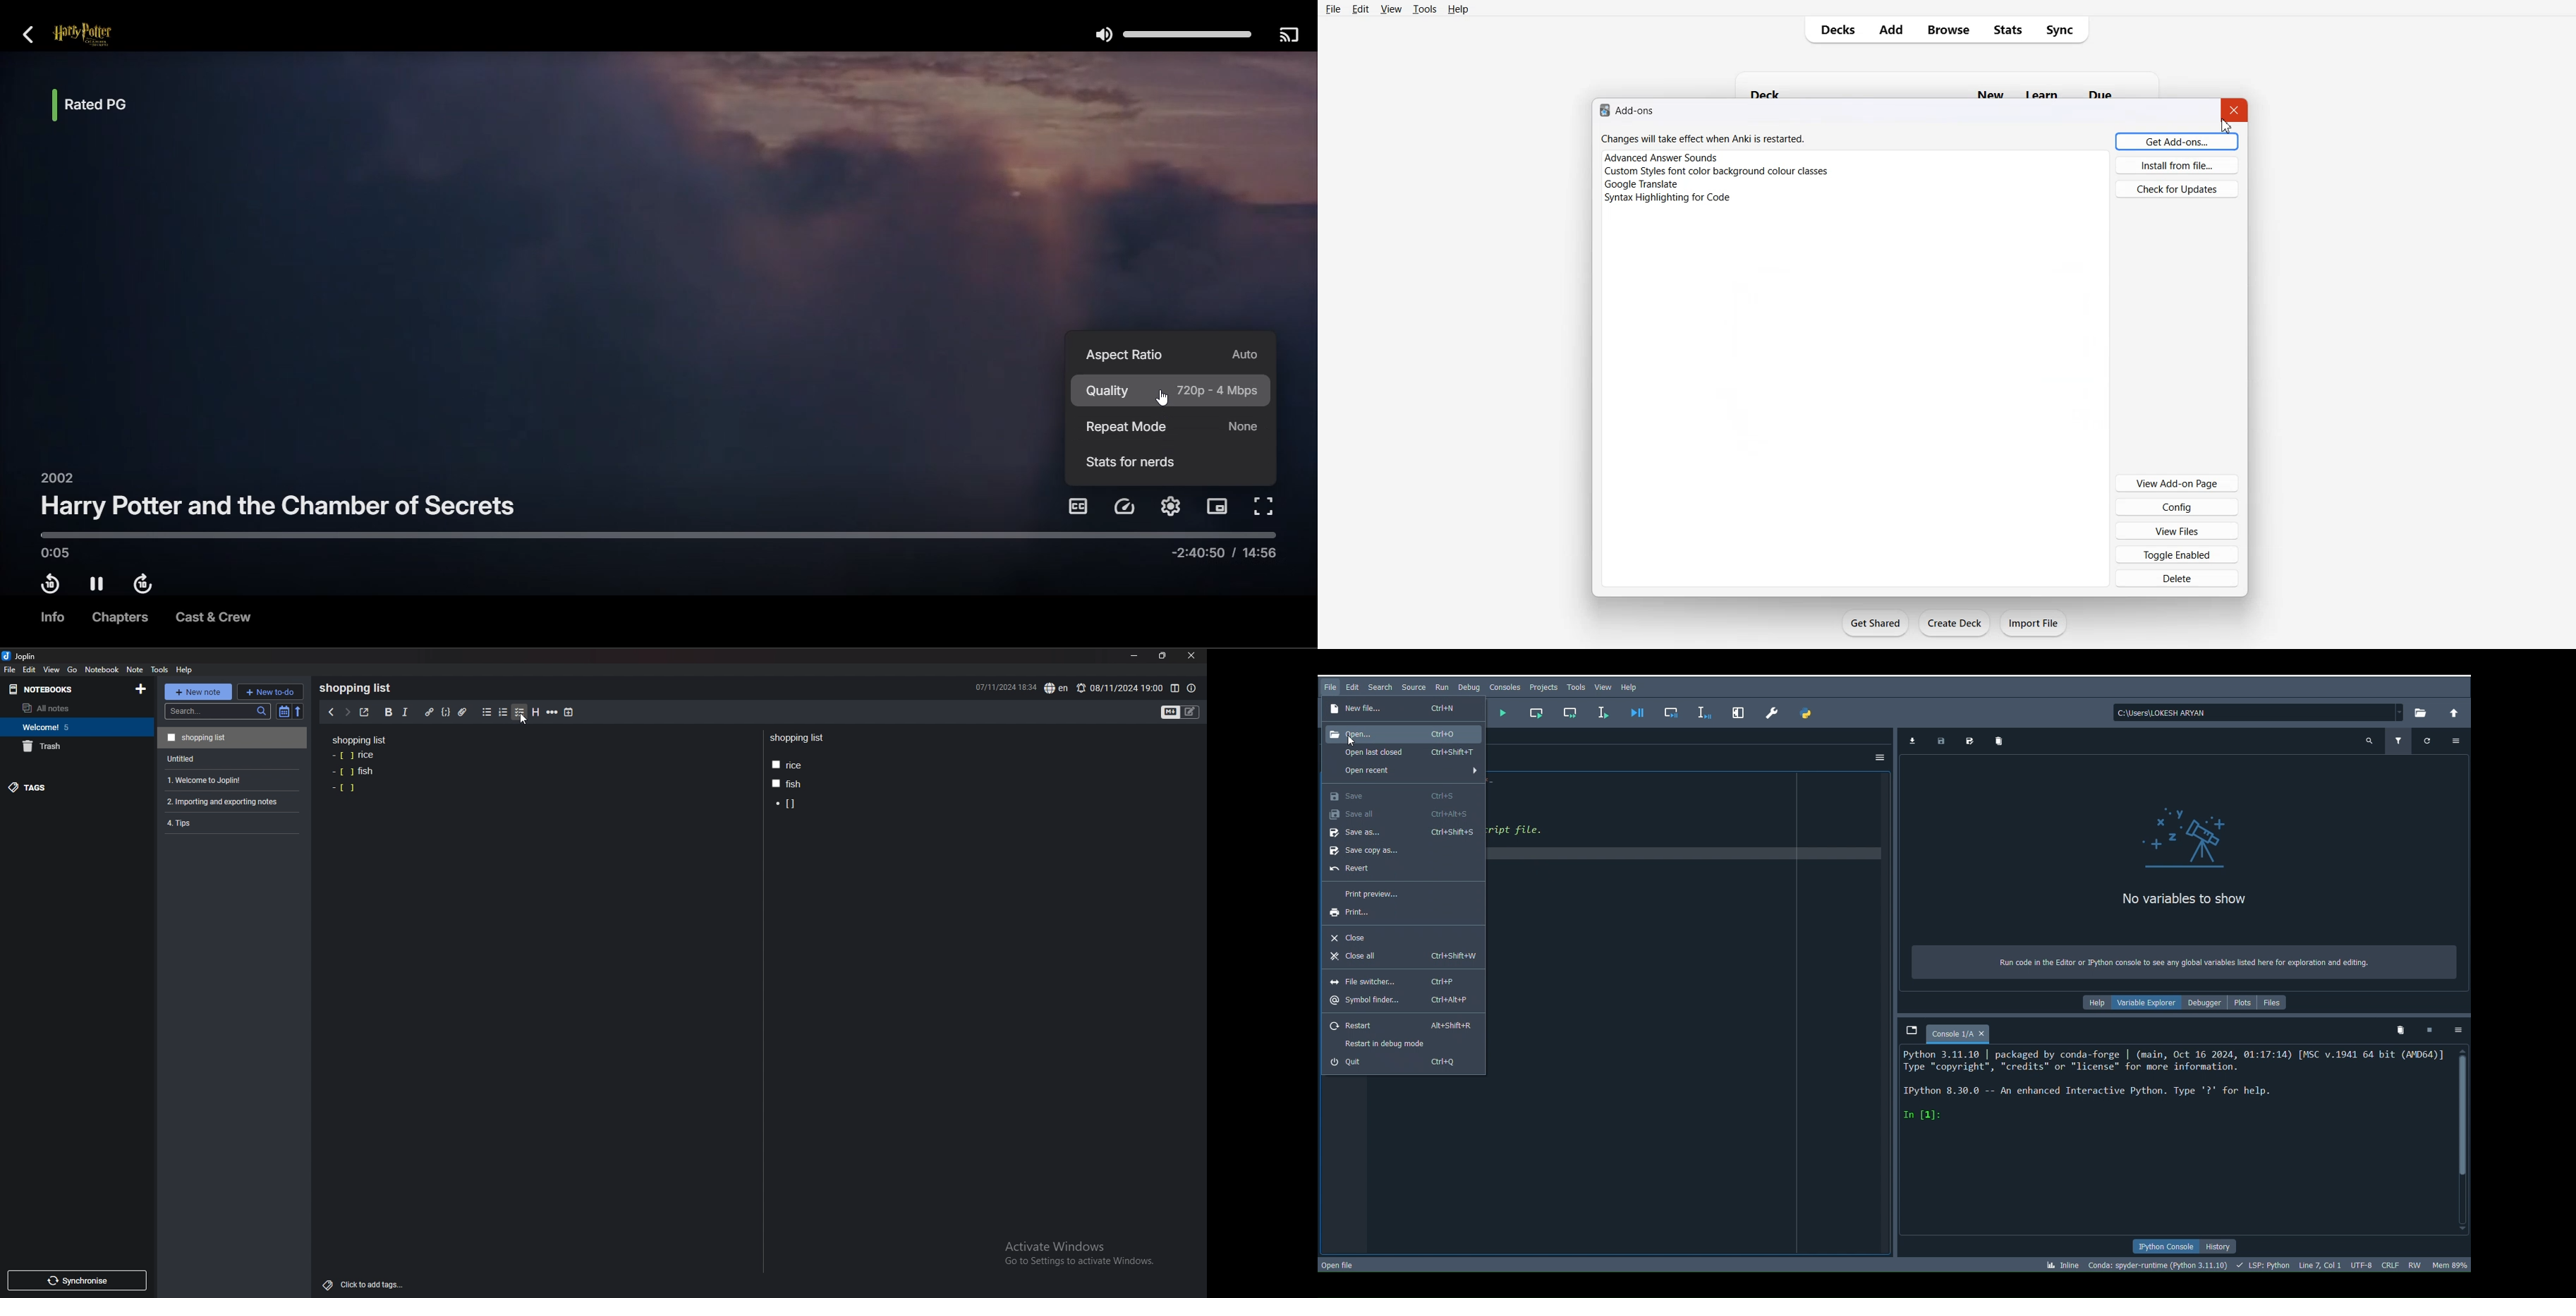 The height and width of the screenshot is (1316, 2576). Describe the element at coordinates (53, 669) in the screenshot. I see `view` at that location.